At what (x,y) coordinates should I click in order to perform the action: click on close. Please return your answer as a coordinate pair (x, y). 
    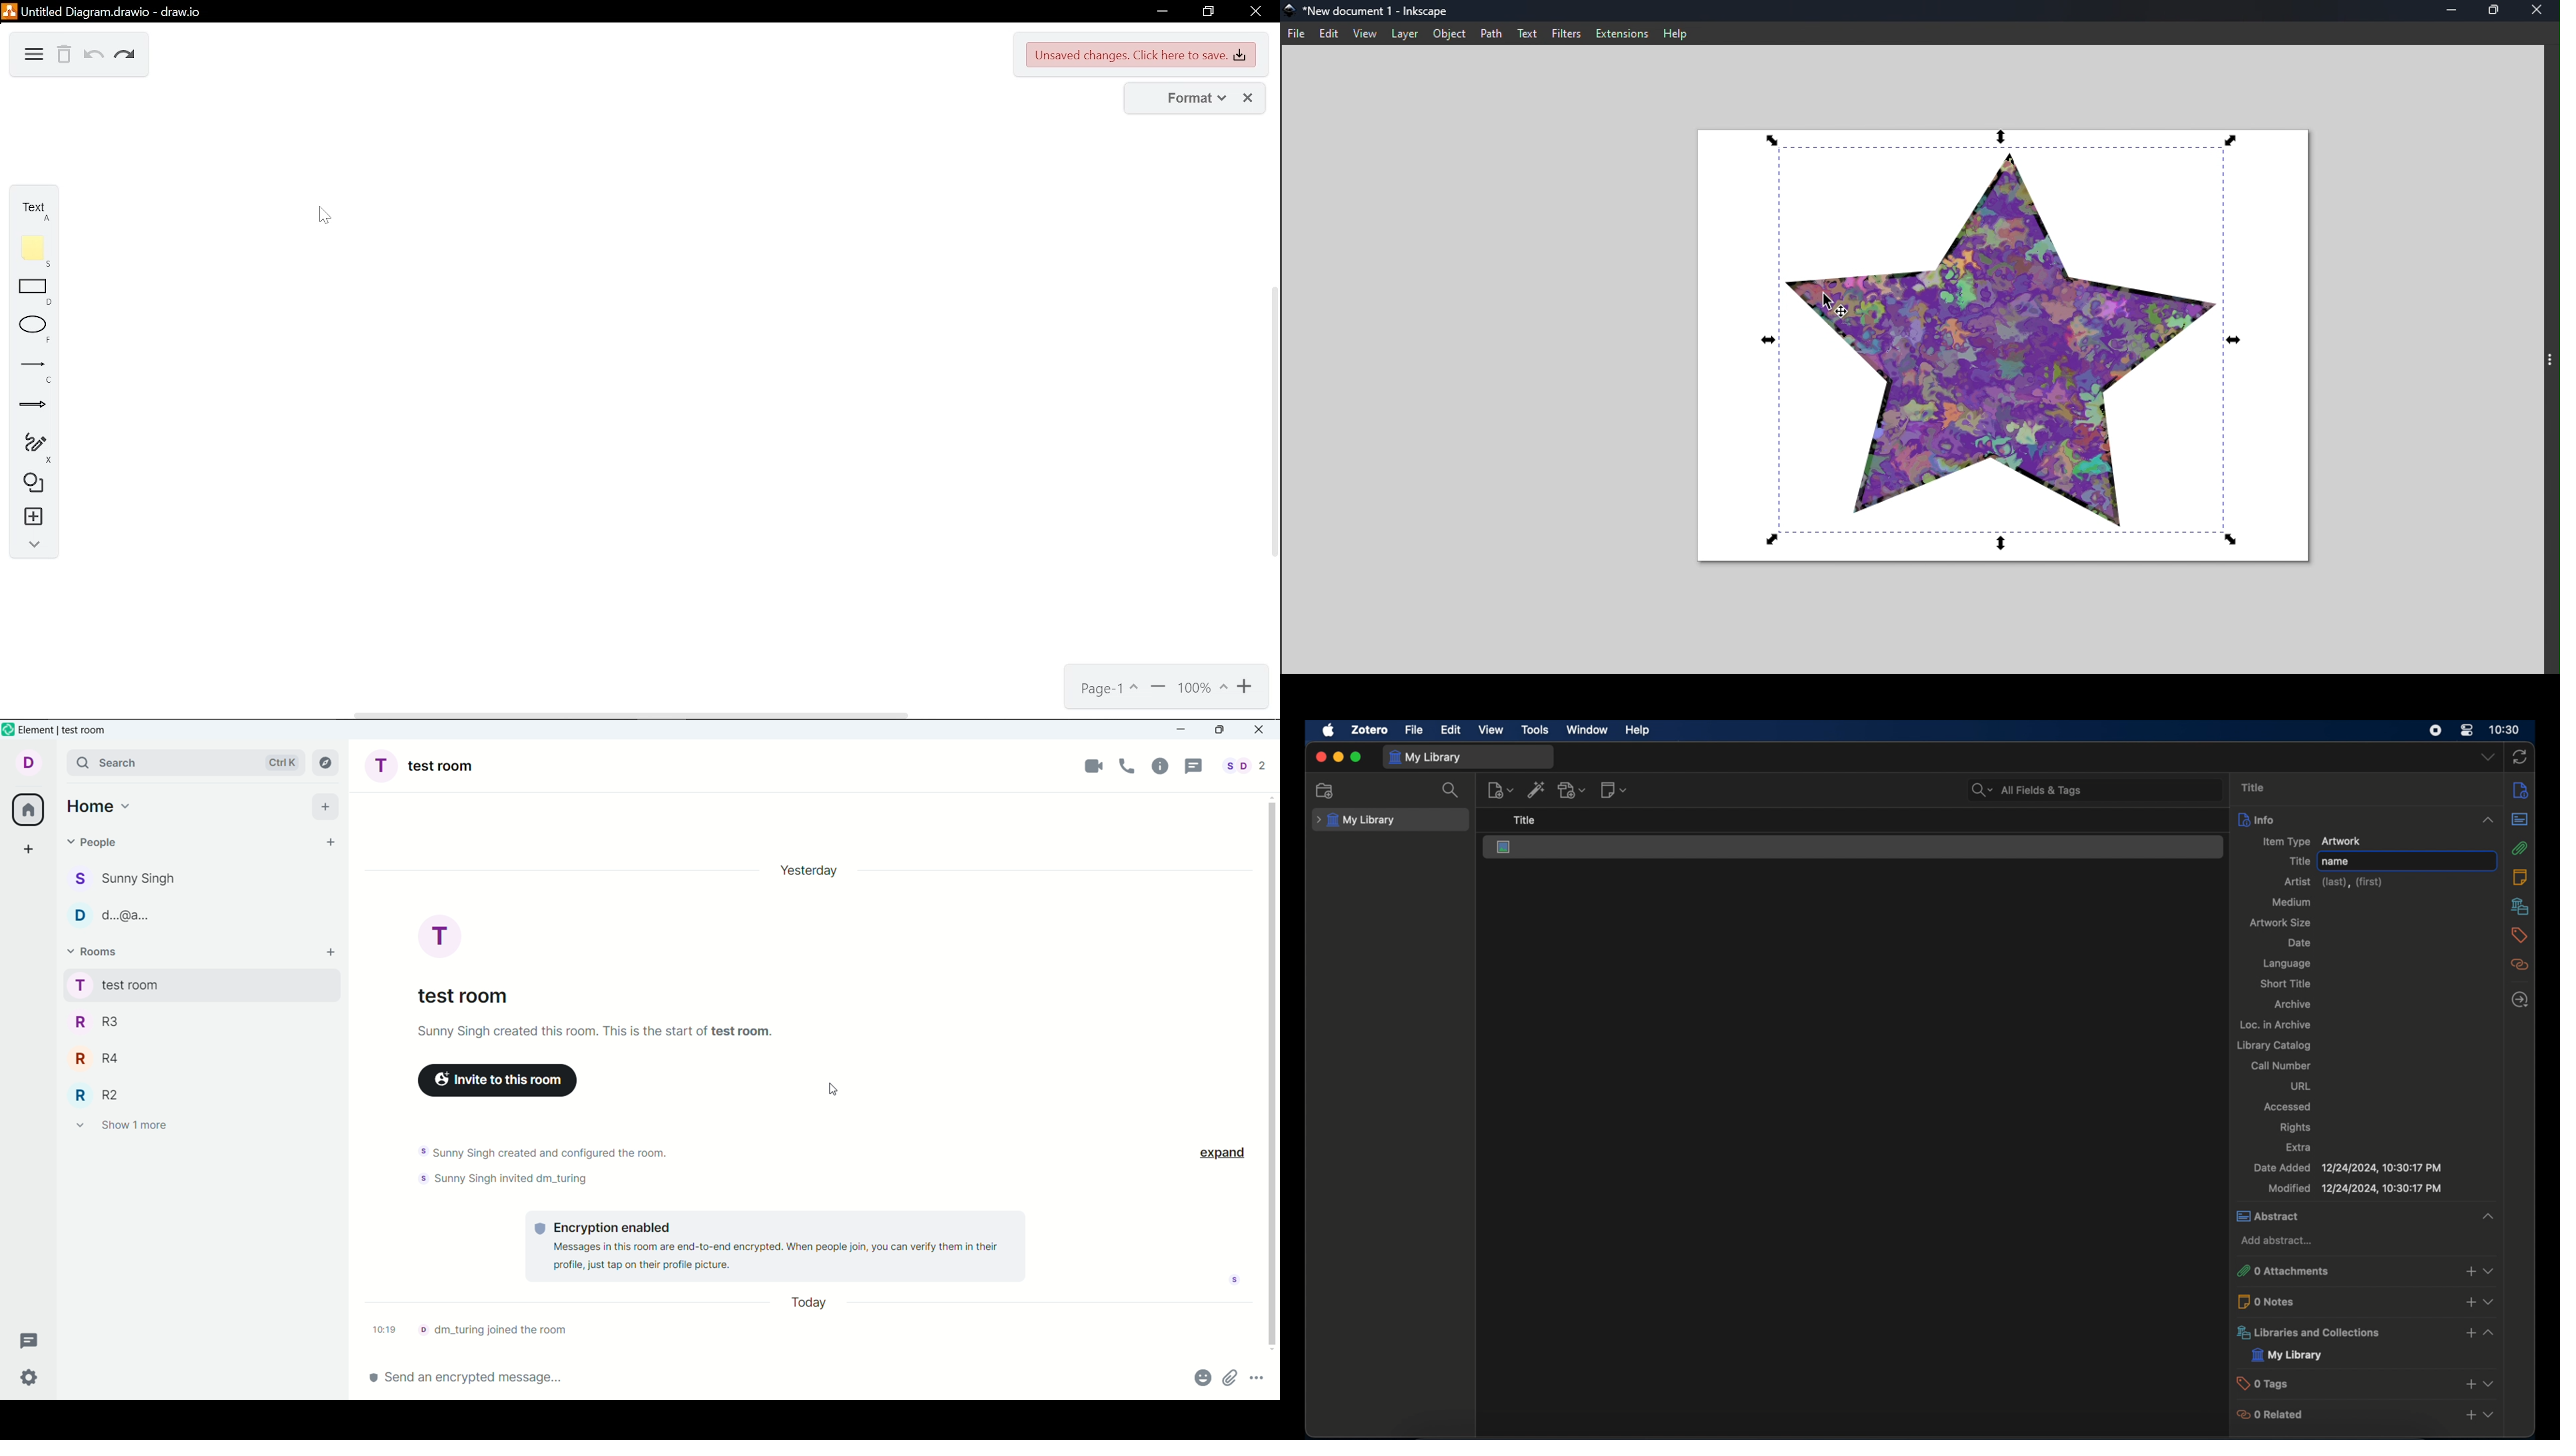
    Looking at the image, I should click on (1254, 13).